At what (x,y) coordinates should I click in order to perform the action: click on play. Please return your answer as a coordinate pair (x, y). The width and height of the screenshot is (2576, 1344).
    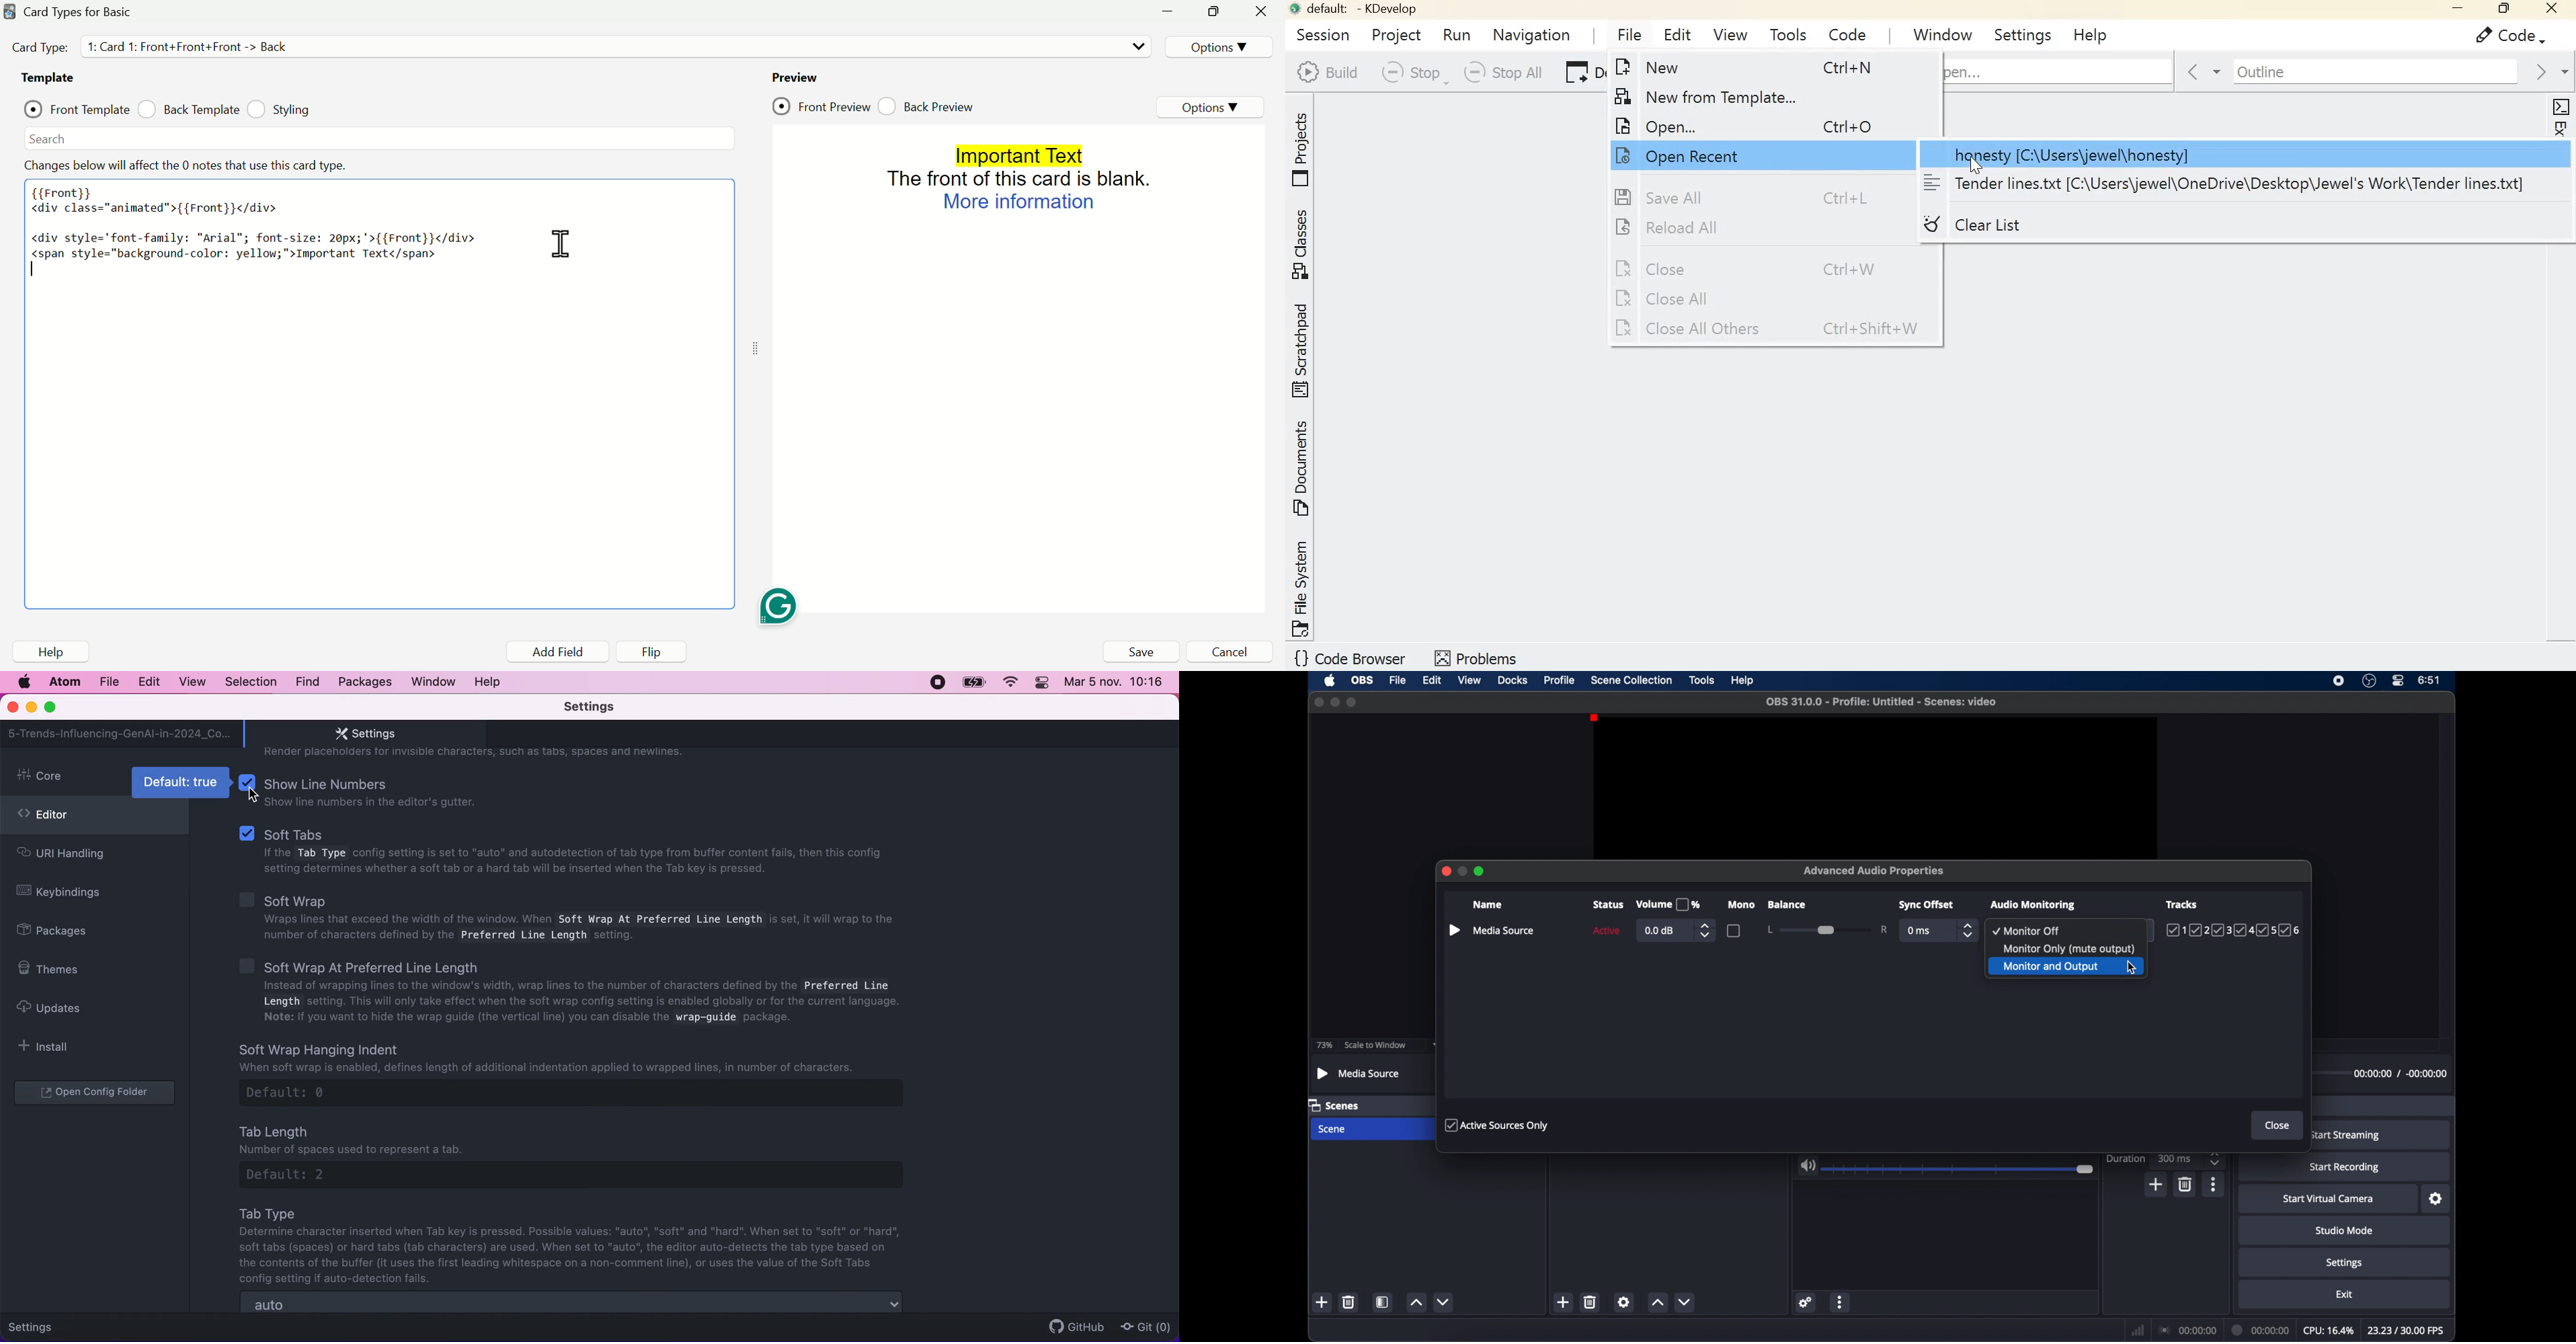
    Looking at the image, I should click on (1454, 931).